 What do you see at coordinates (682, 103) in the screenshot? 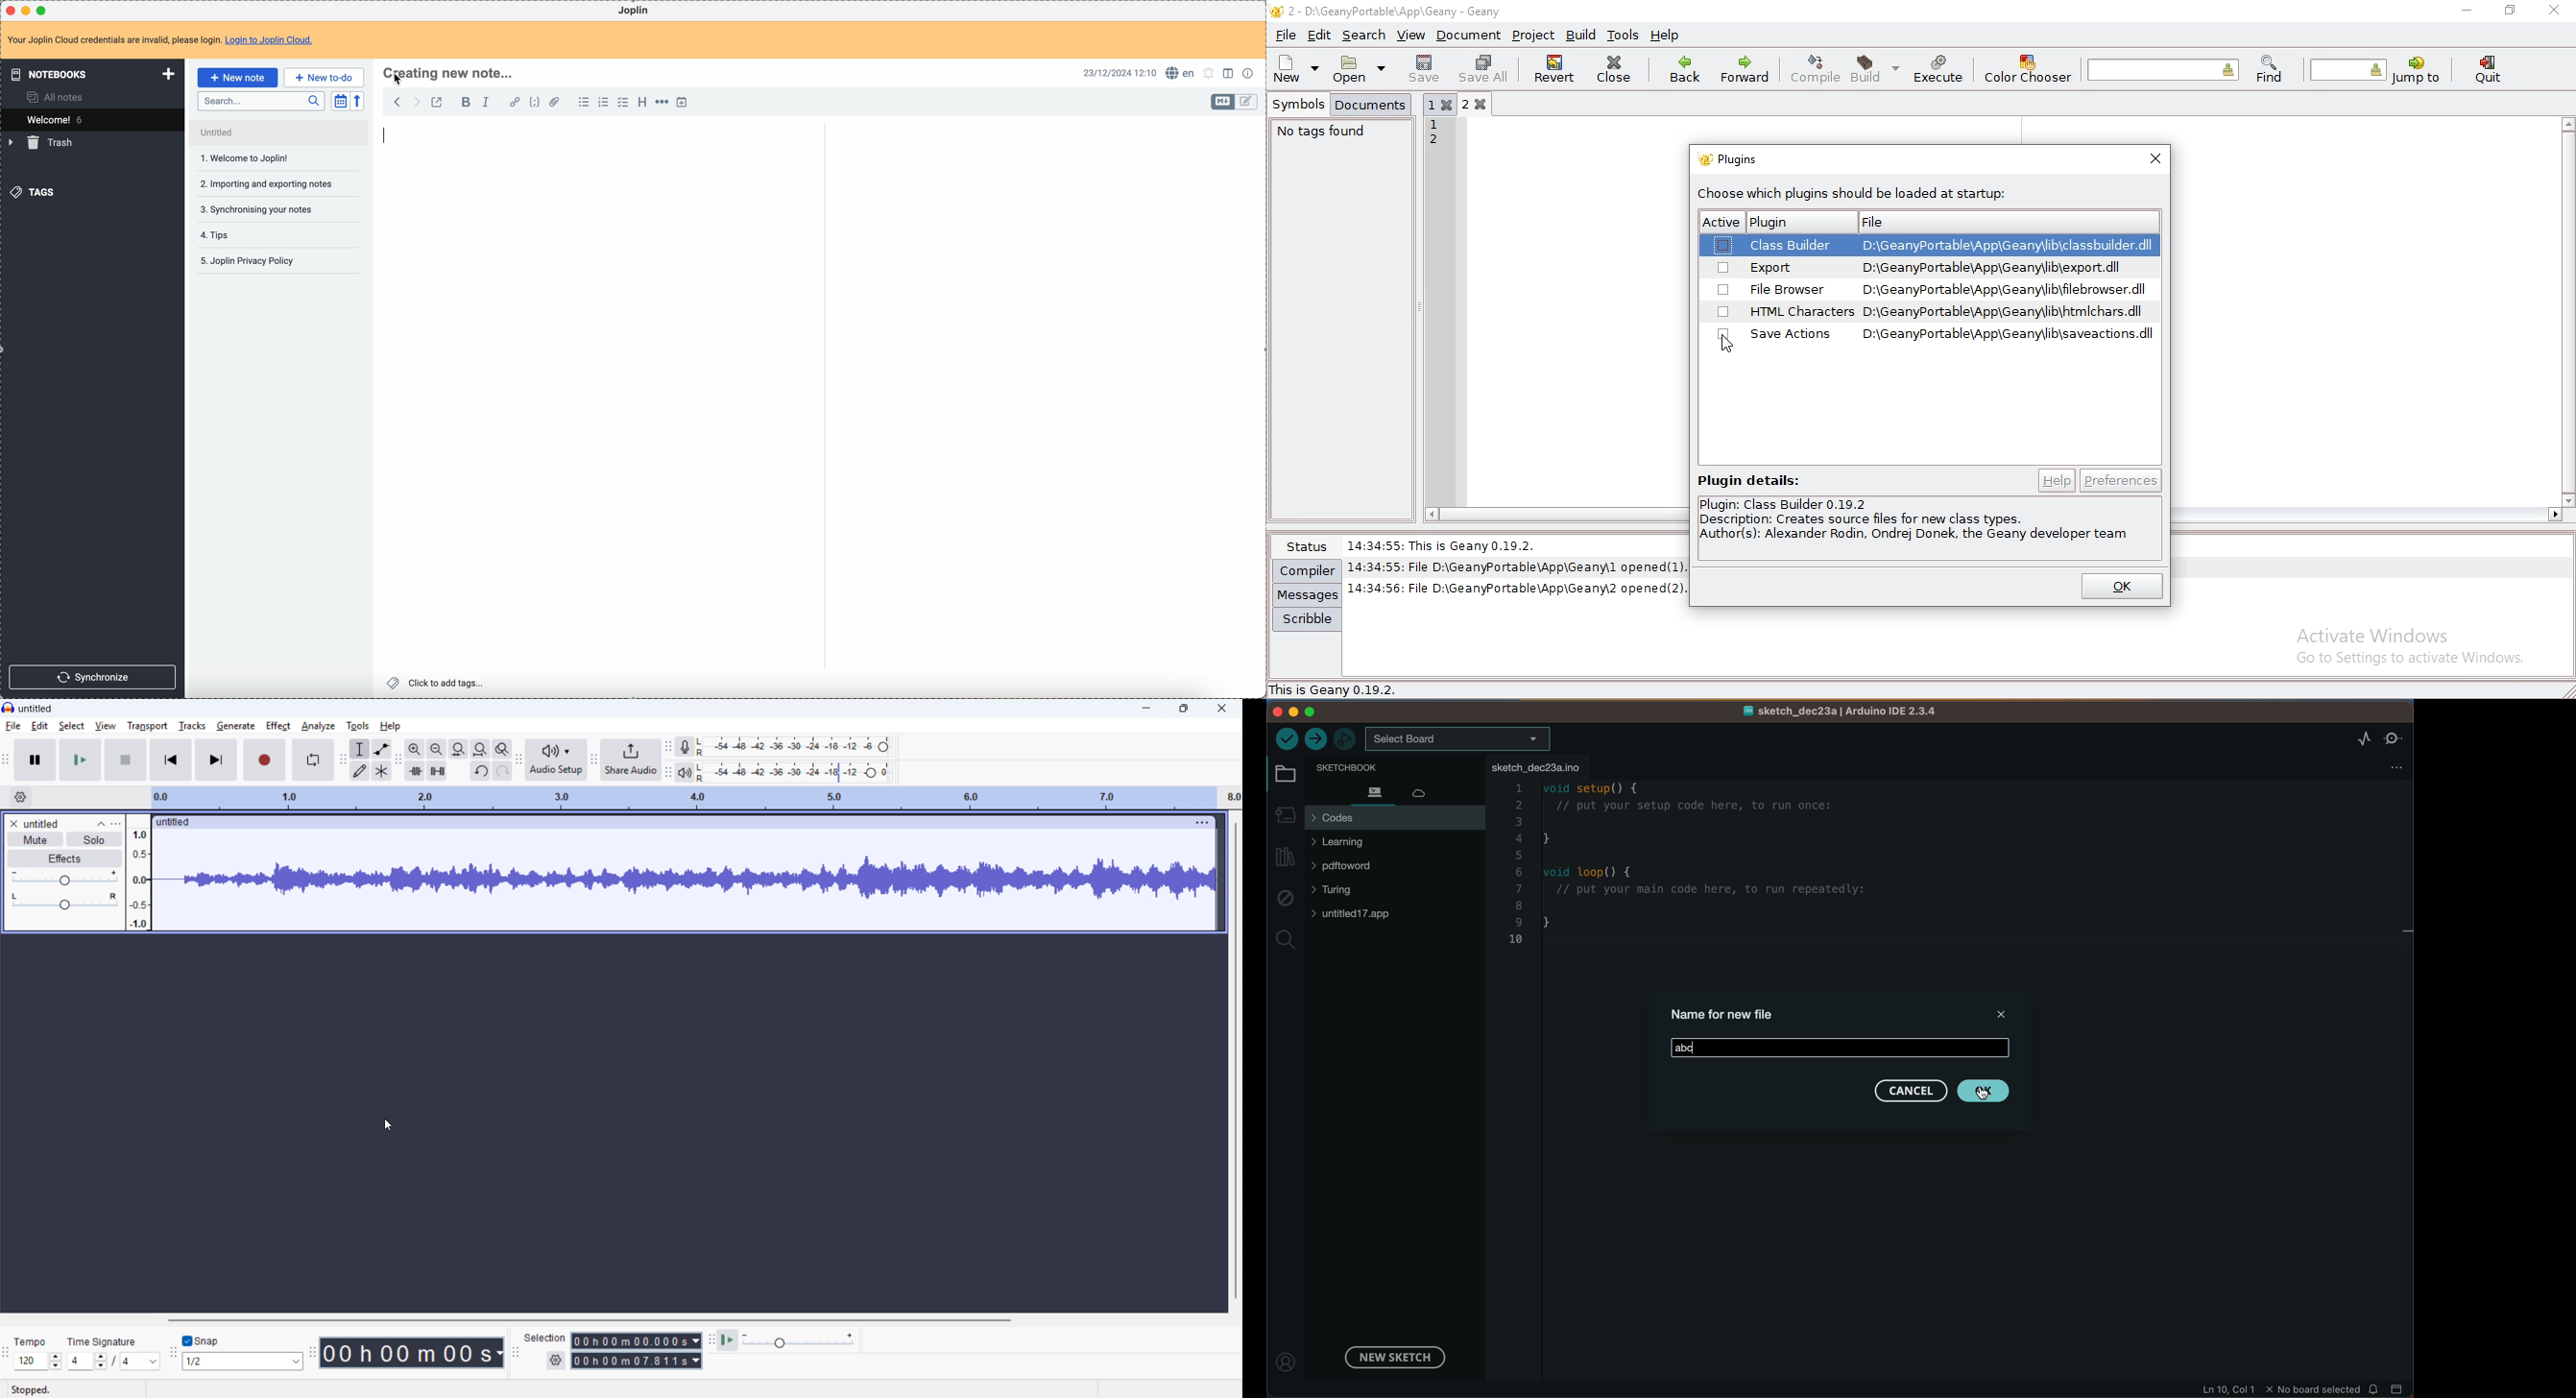
I see `insert time` at bounding box center [682, 103].